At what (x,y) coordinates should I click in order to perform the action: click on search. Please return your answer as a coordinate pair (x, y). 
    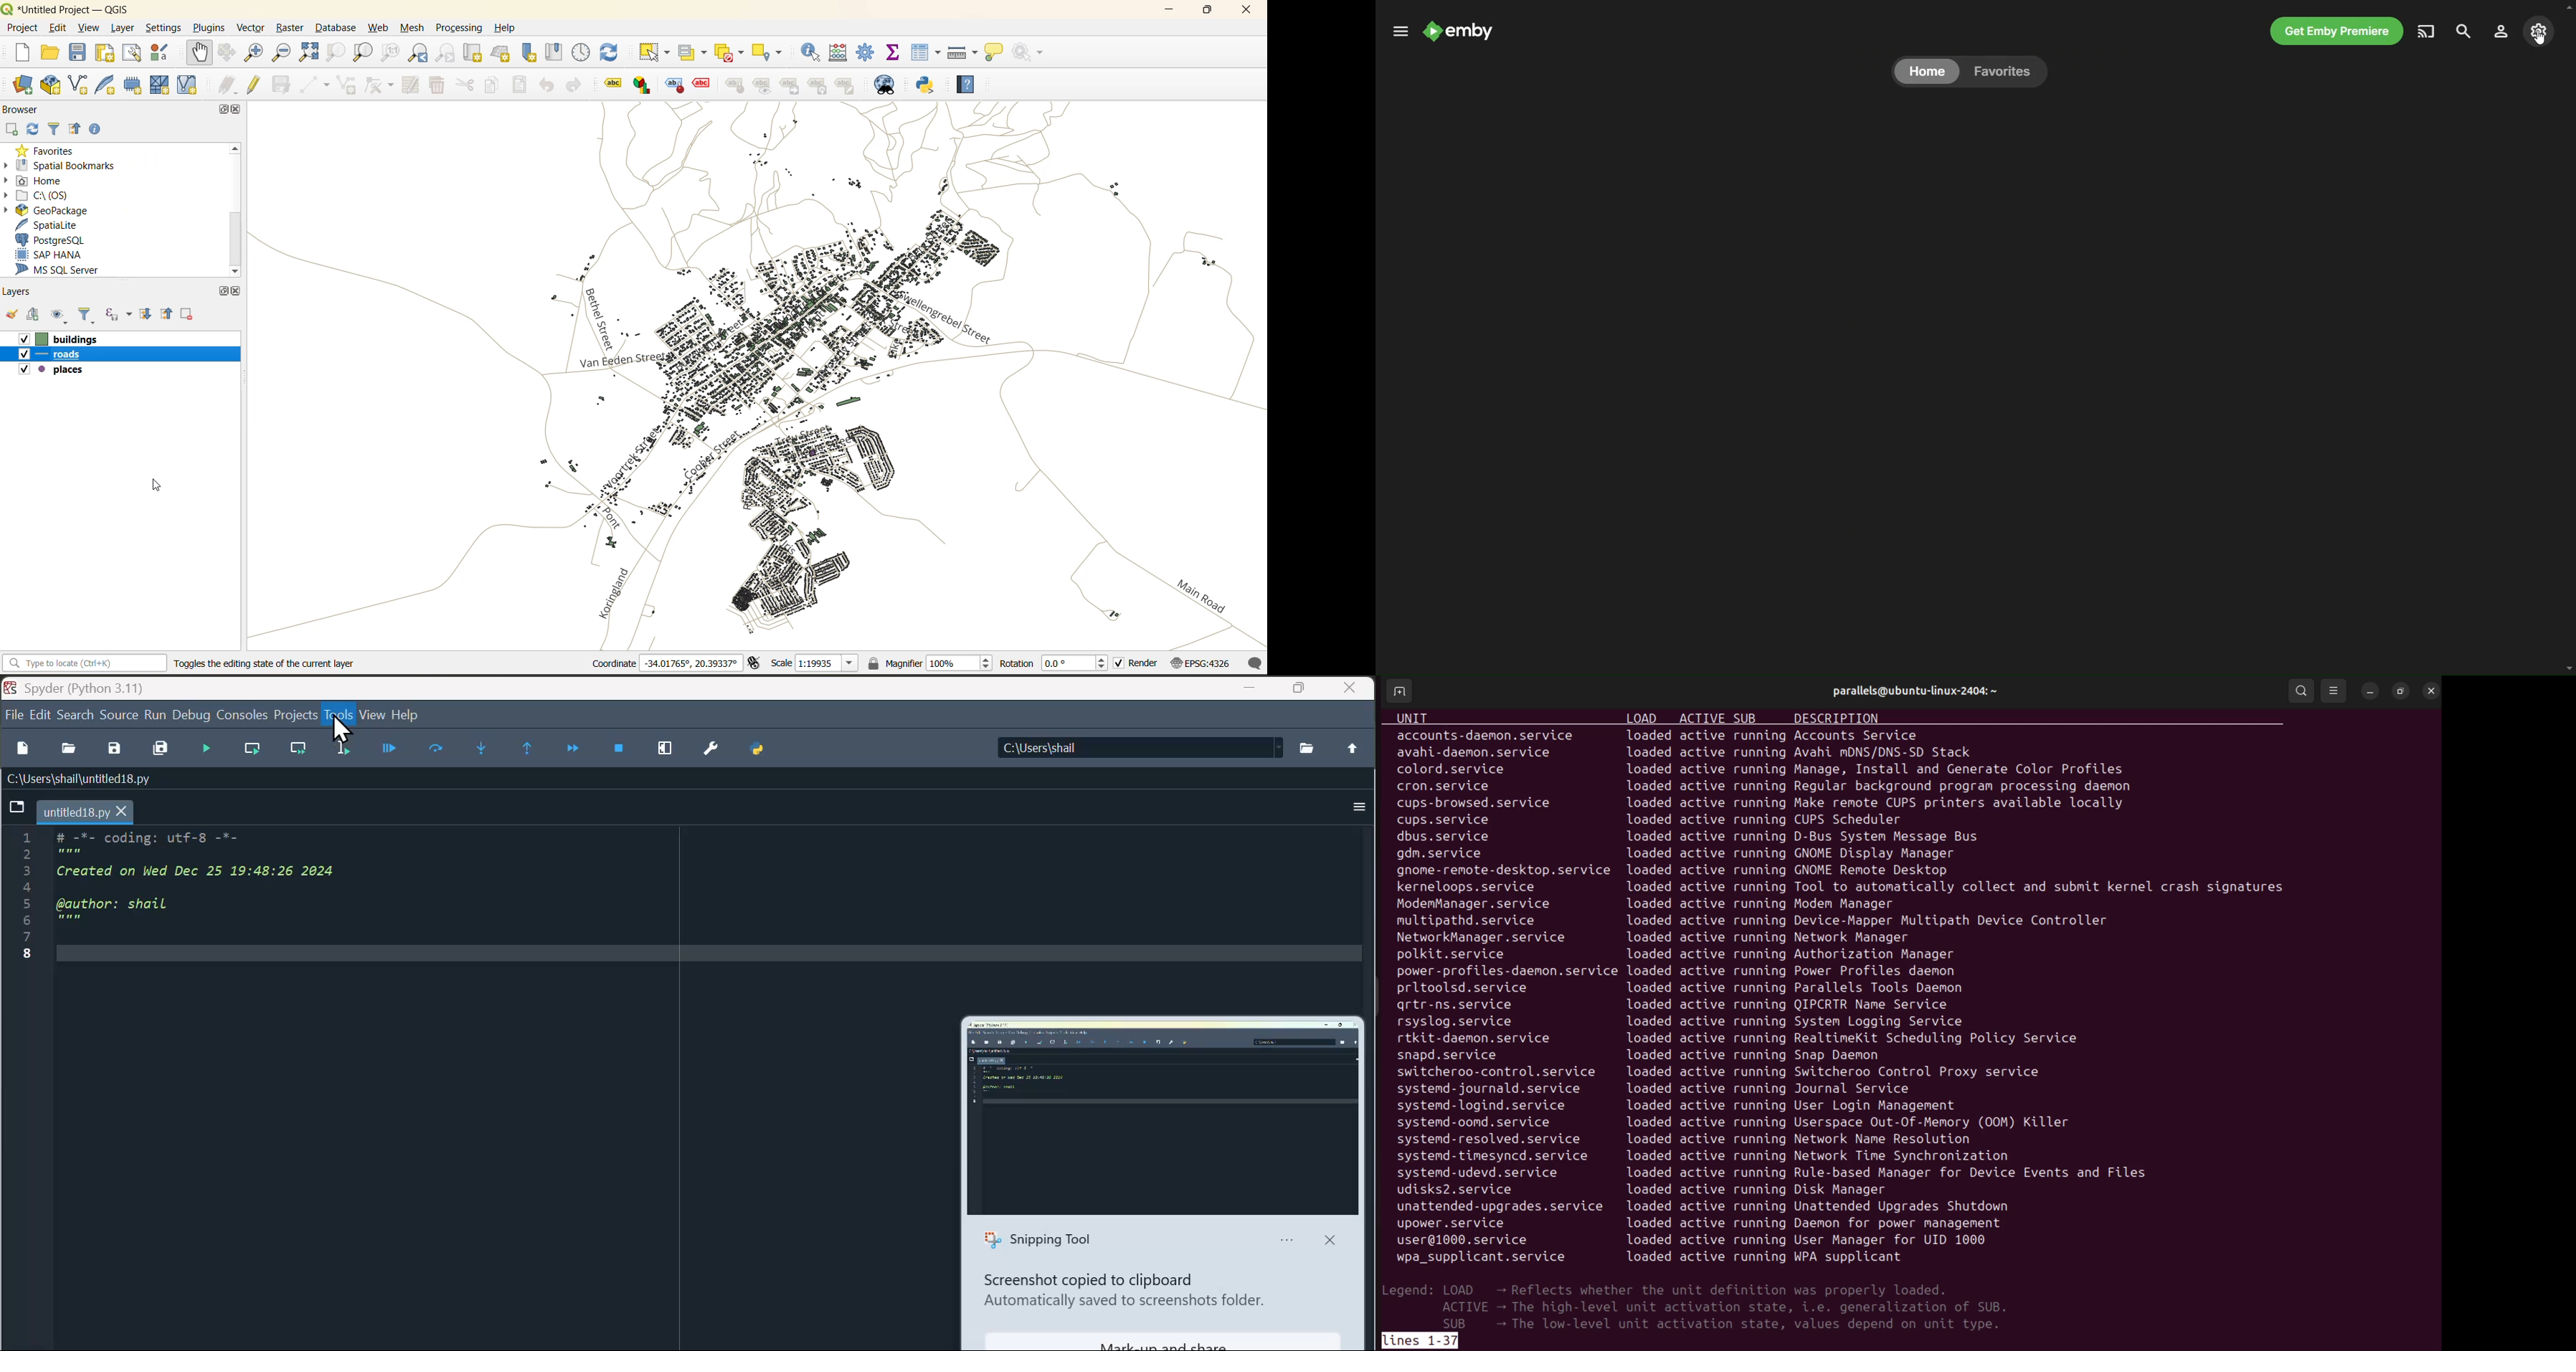
    Looking at the image, I should click on (2301, 690).